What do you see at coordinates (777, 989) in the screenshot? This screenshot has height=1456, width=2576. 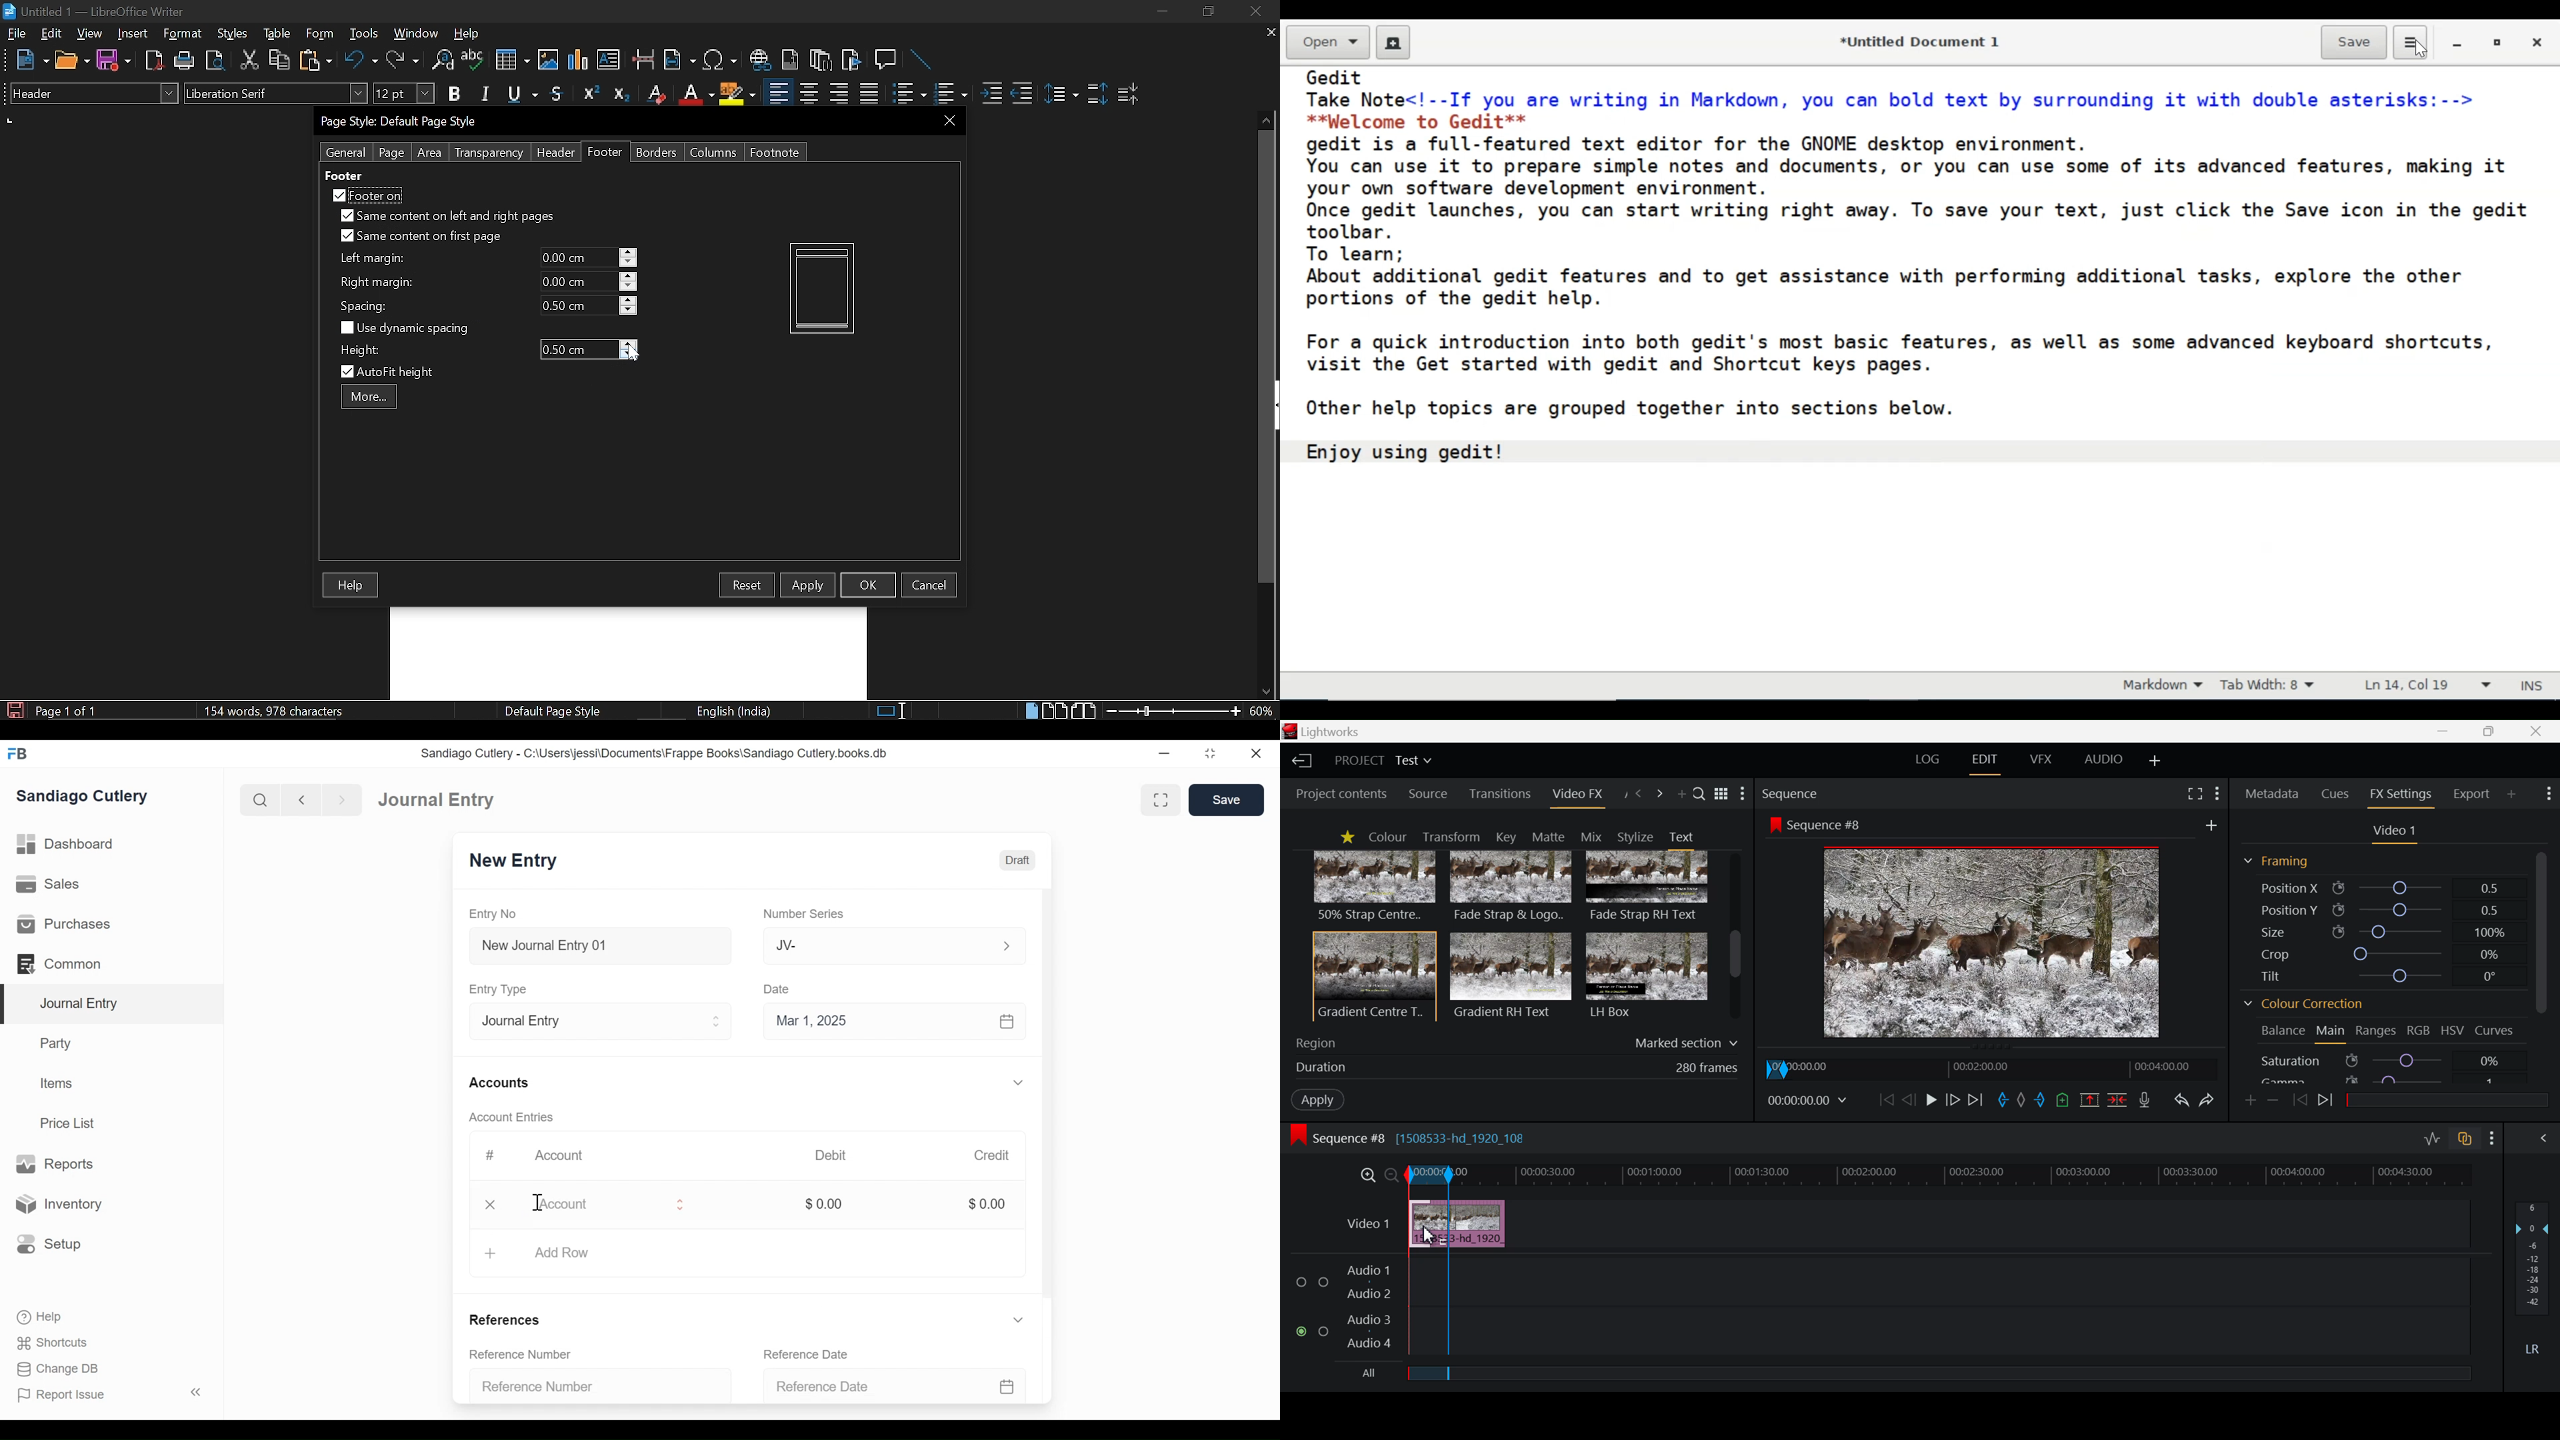 I see `Date` at bounding box center [777, 989].